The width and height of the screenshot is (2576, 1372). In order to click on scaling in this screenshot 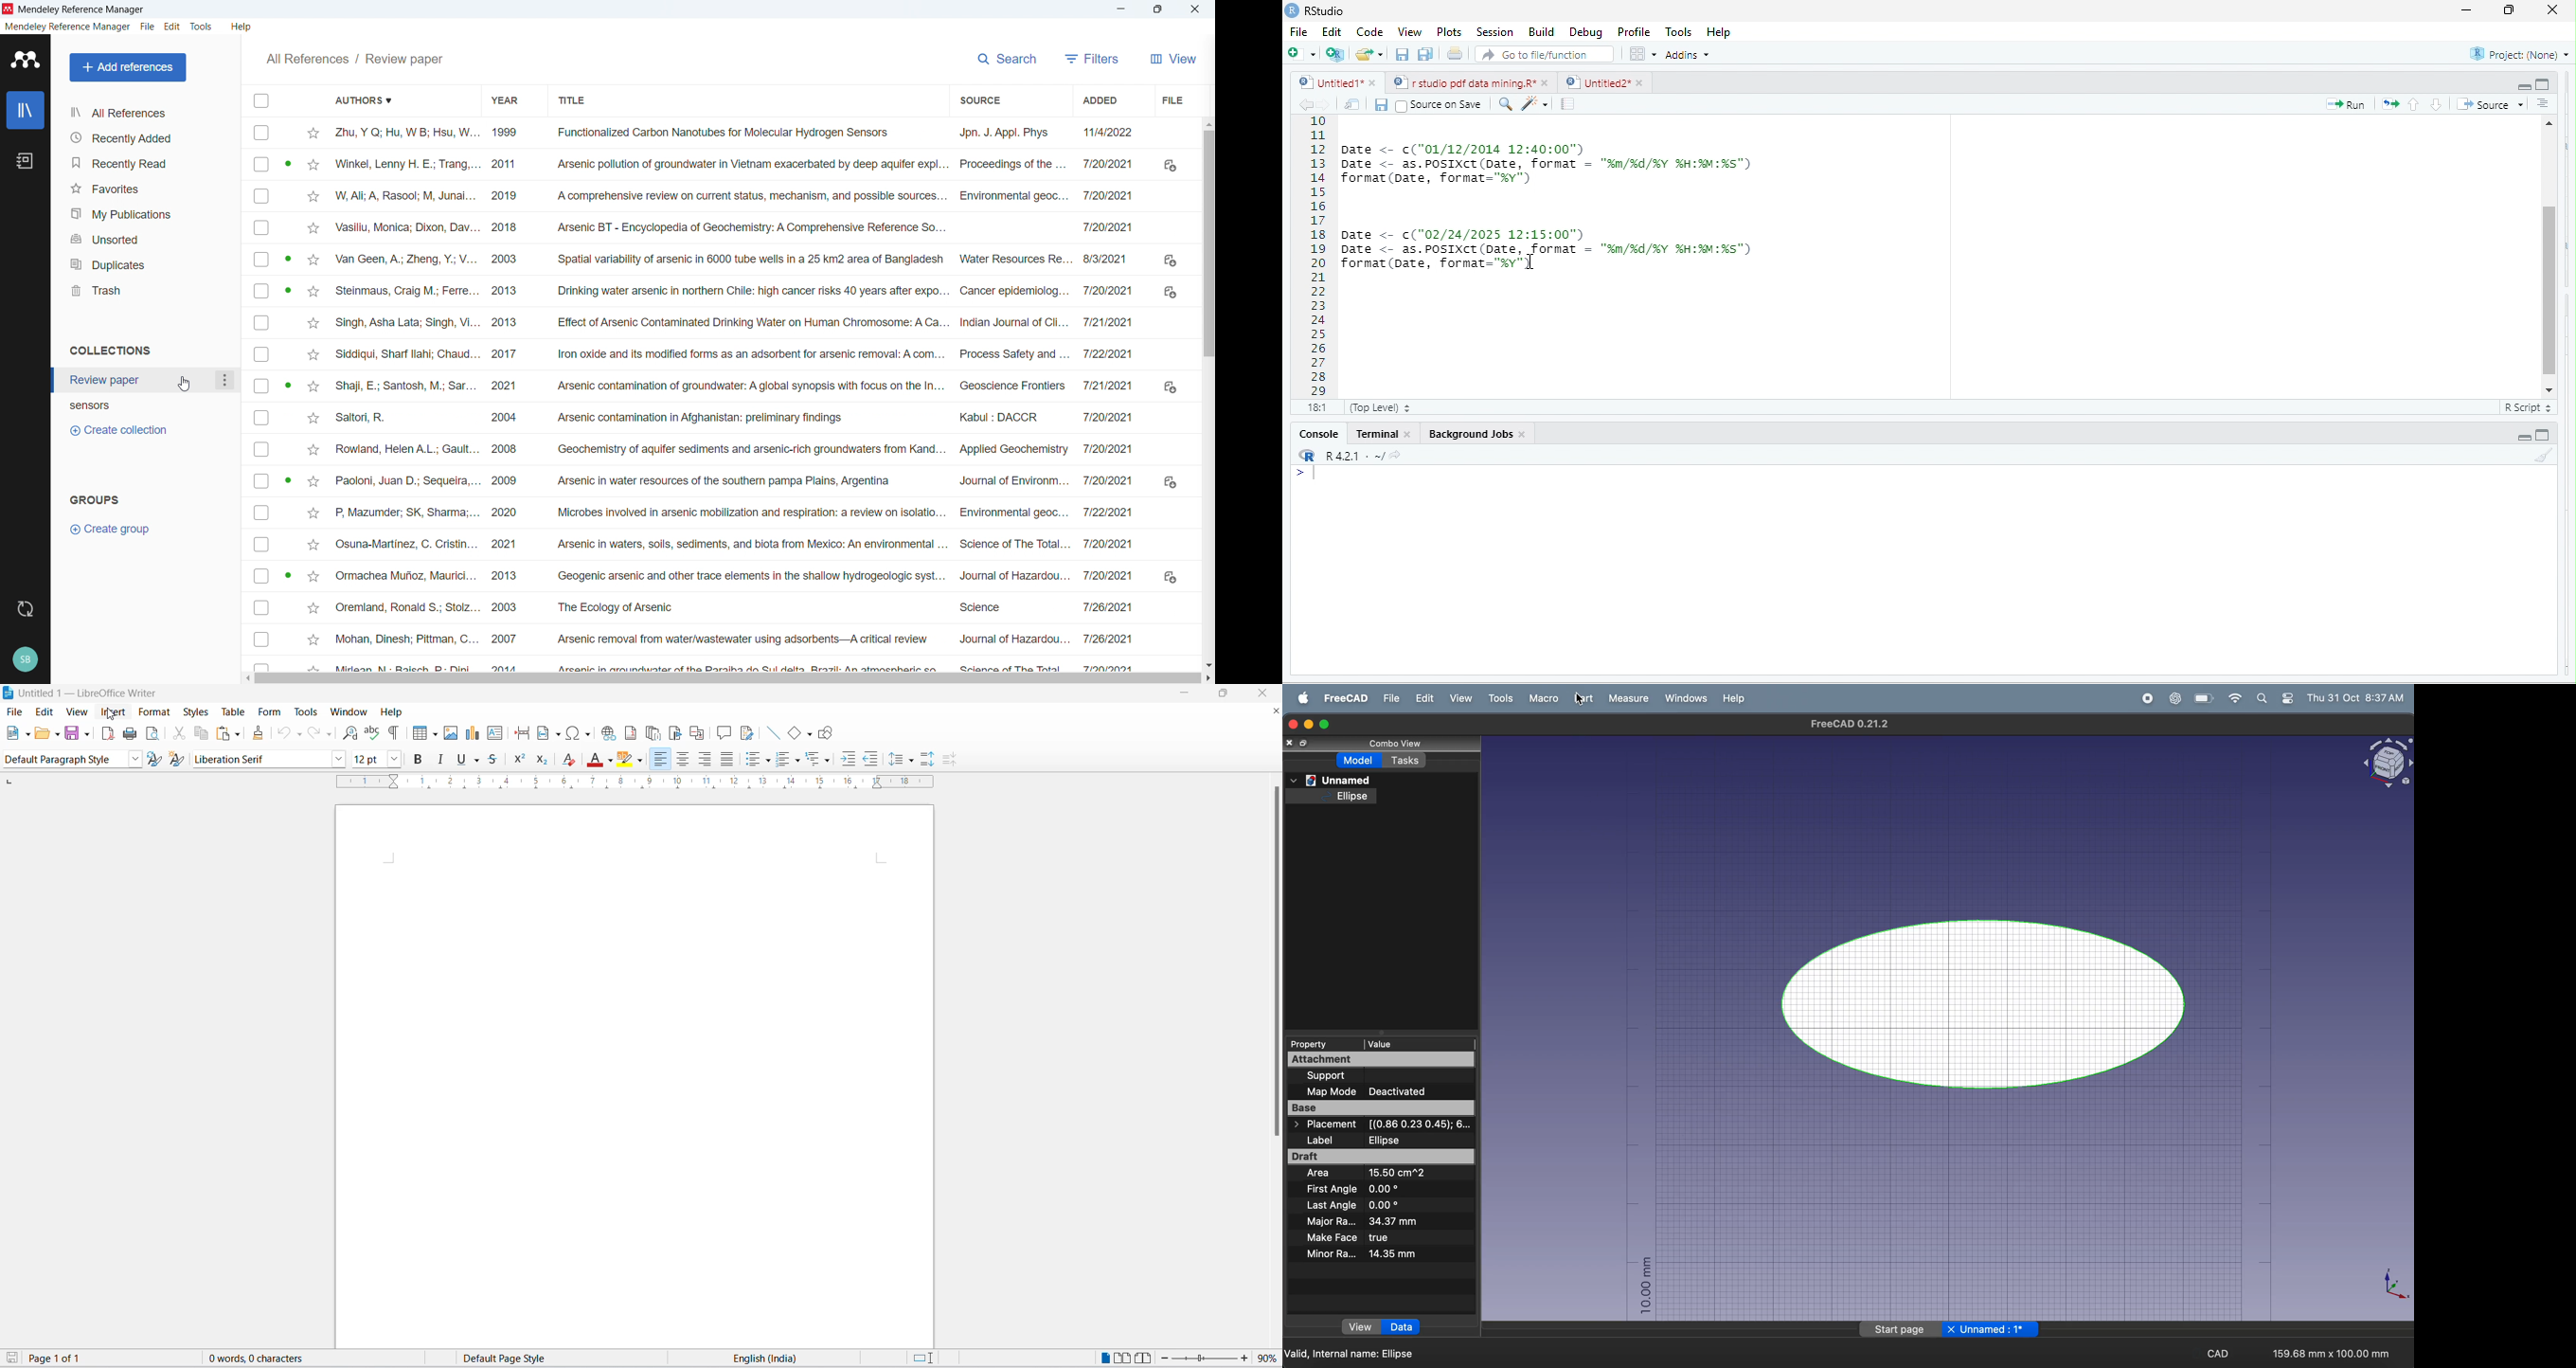, I will do `click(642, 788)`.